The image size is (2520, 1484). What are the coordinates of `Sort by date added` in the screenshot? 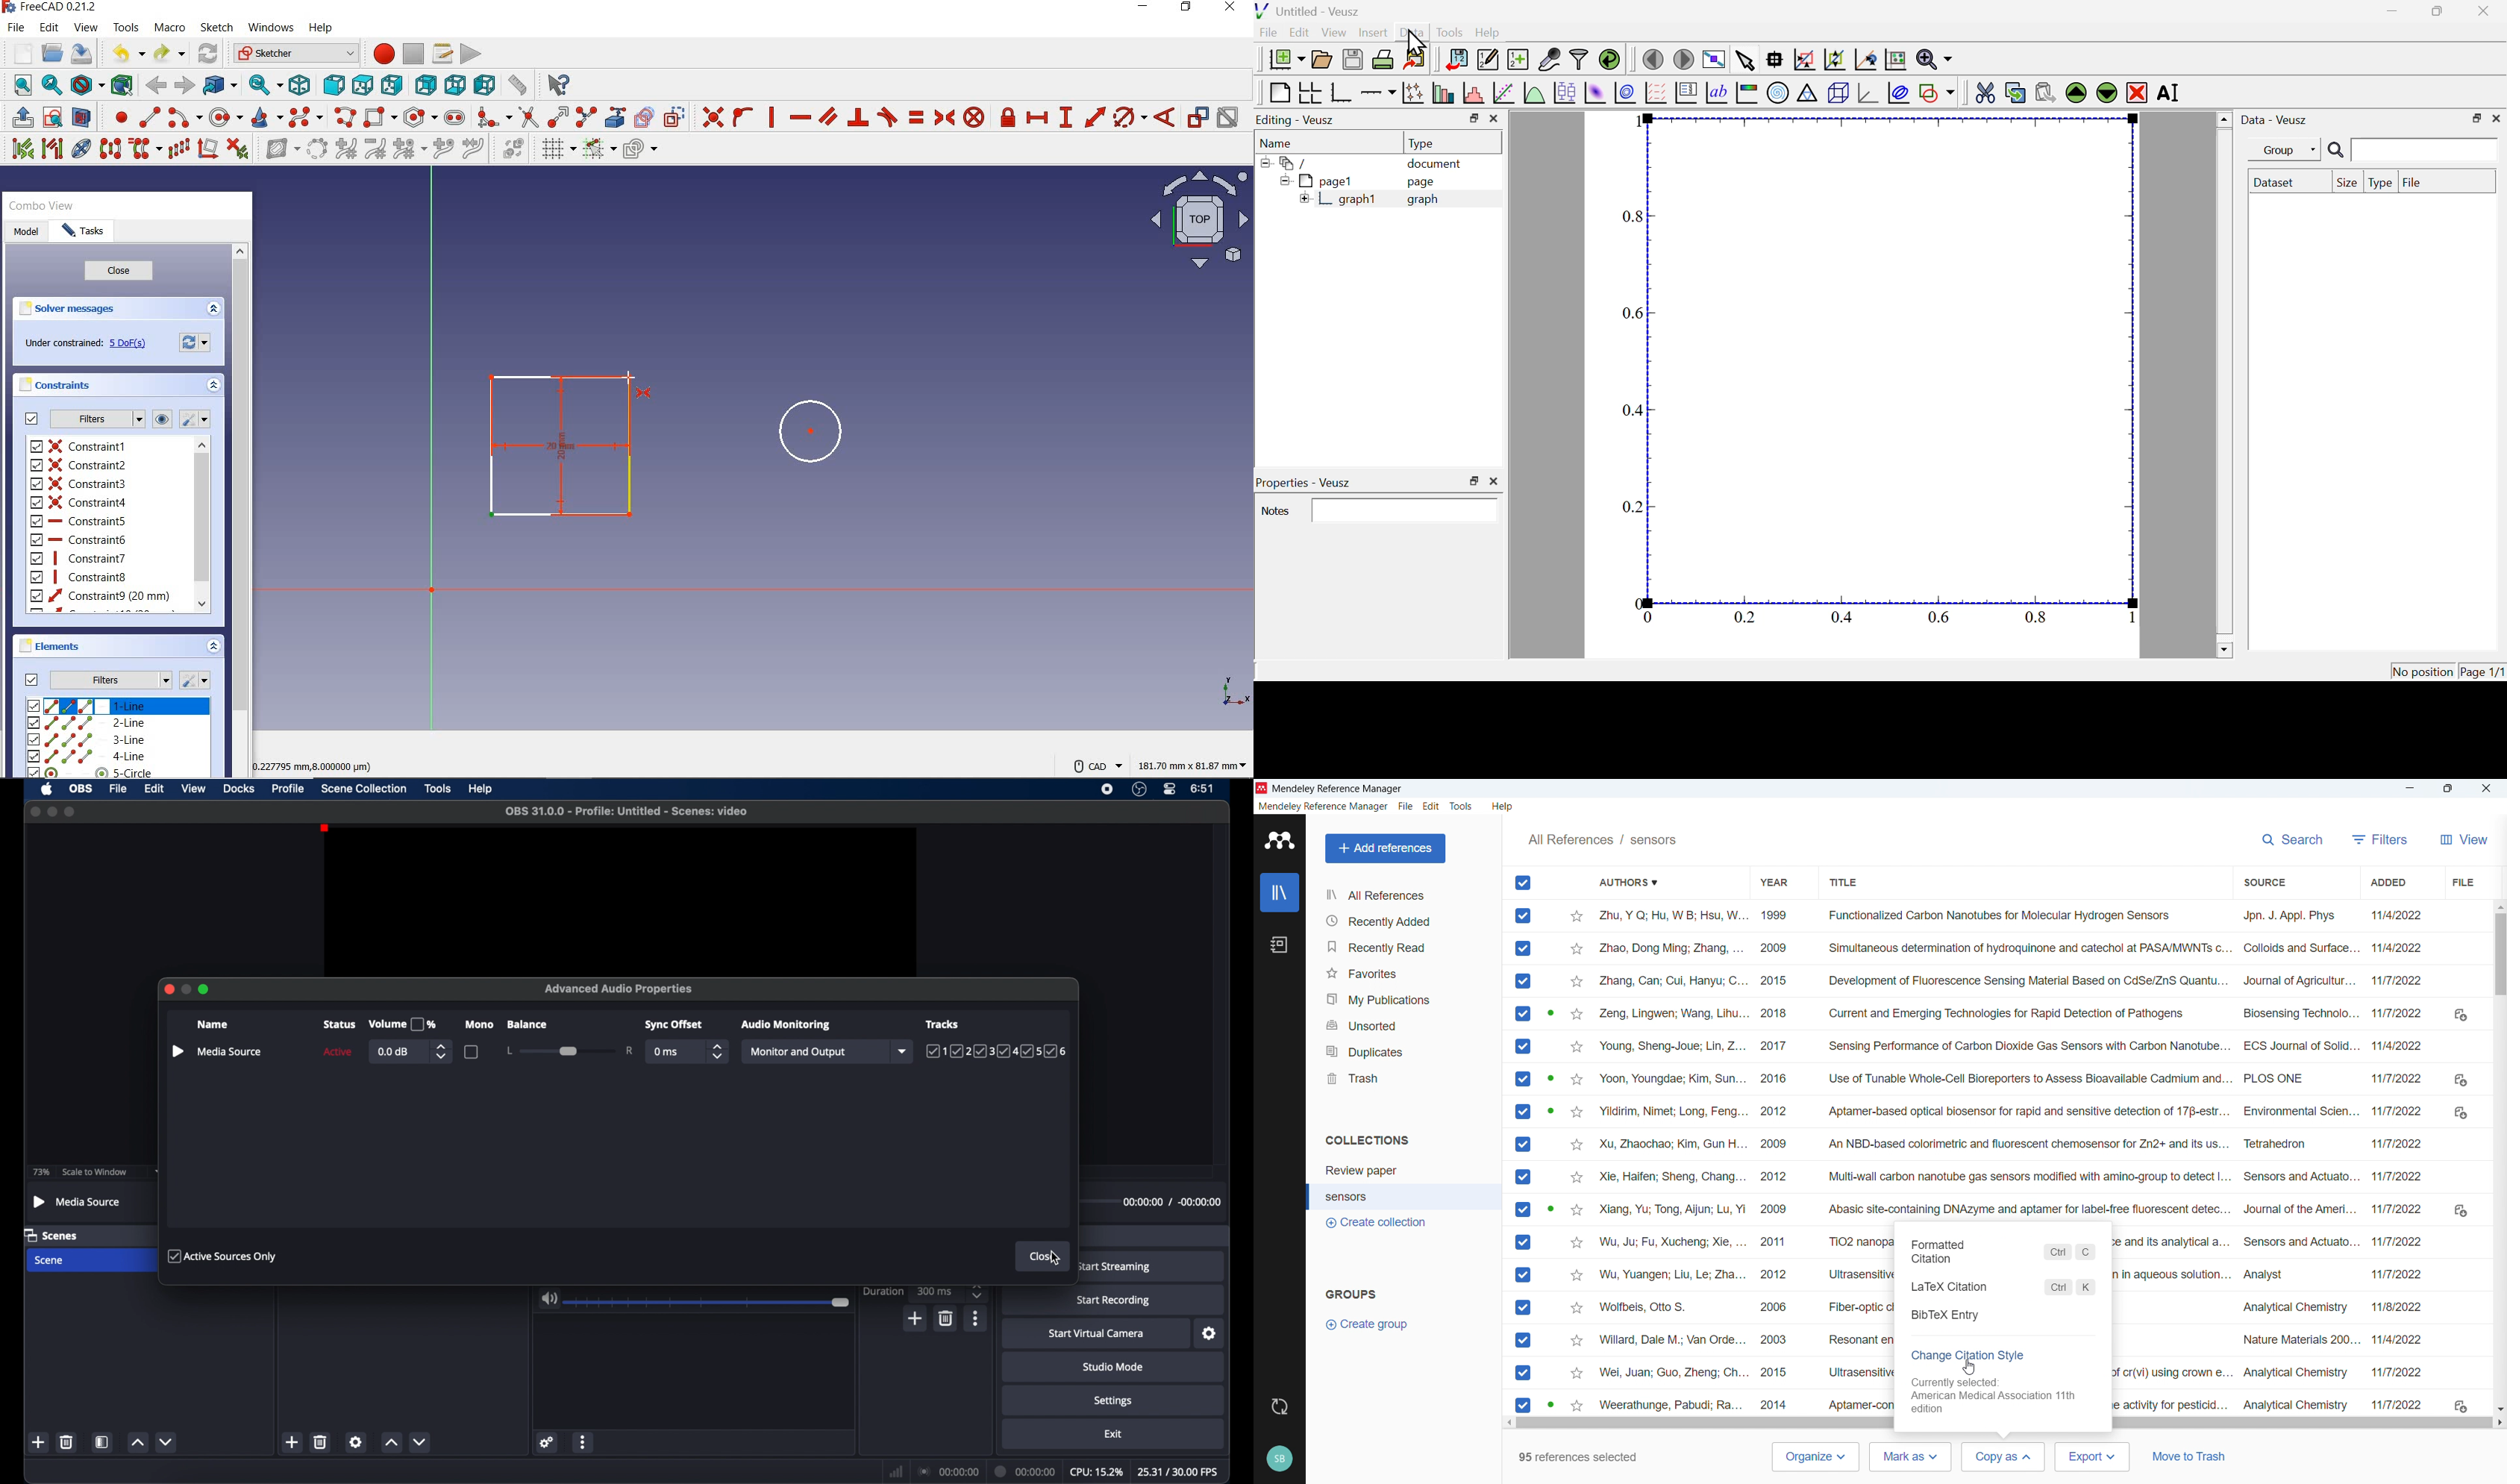 It's located at (2386, 882).